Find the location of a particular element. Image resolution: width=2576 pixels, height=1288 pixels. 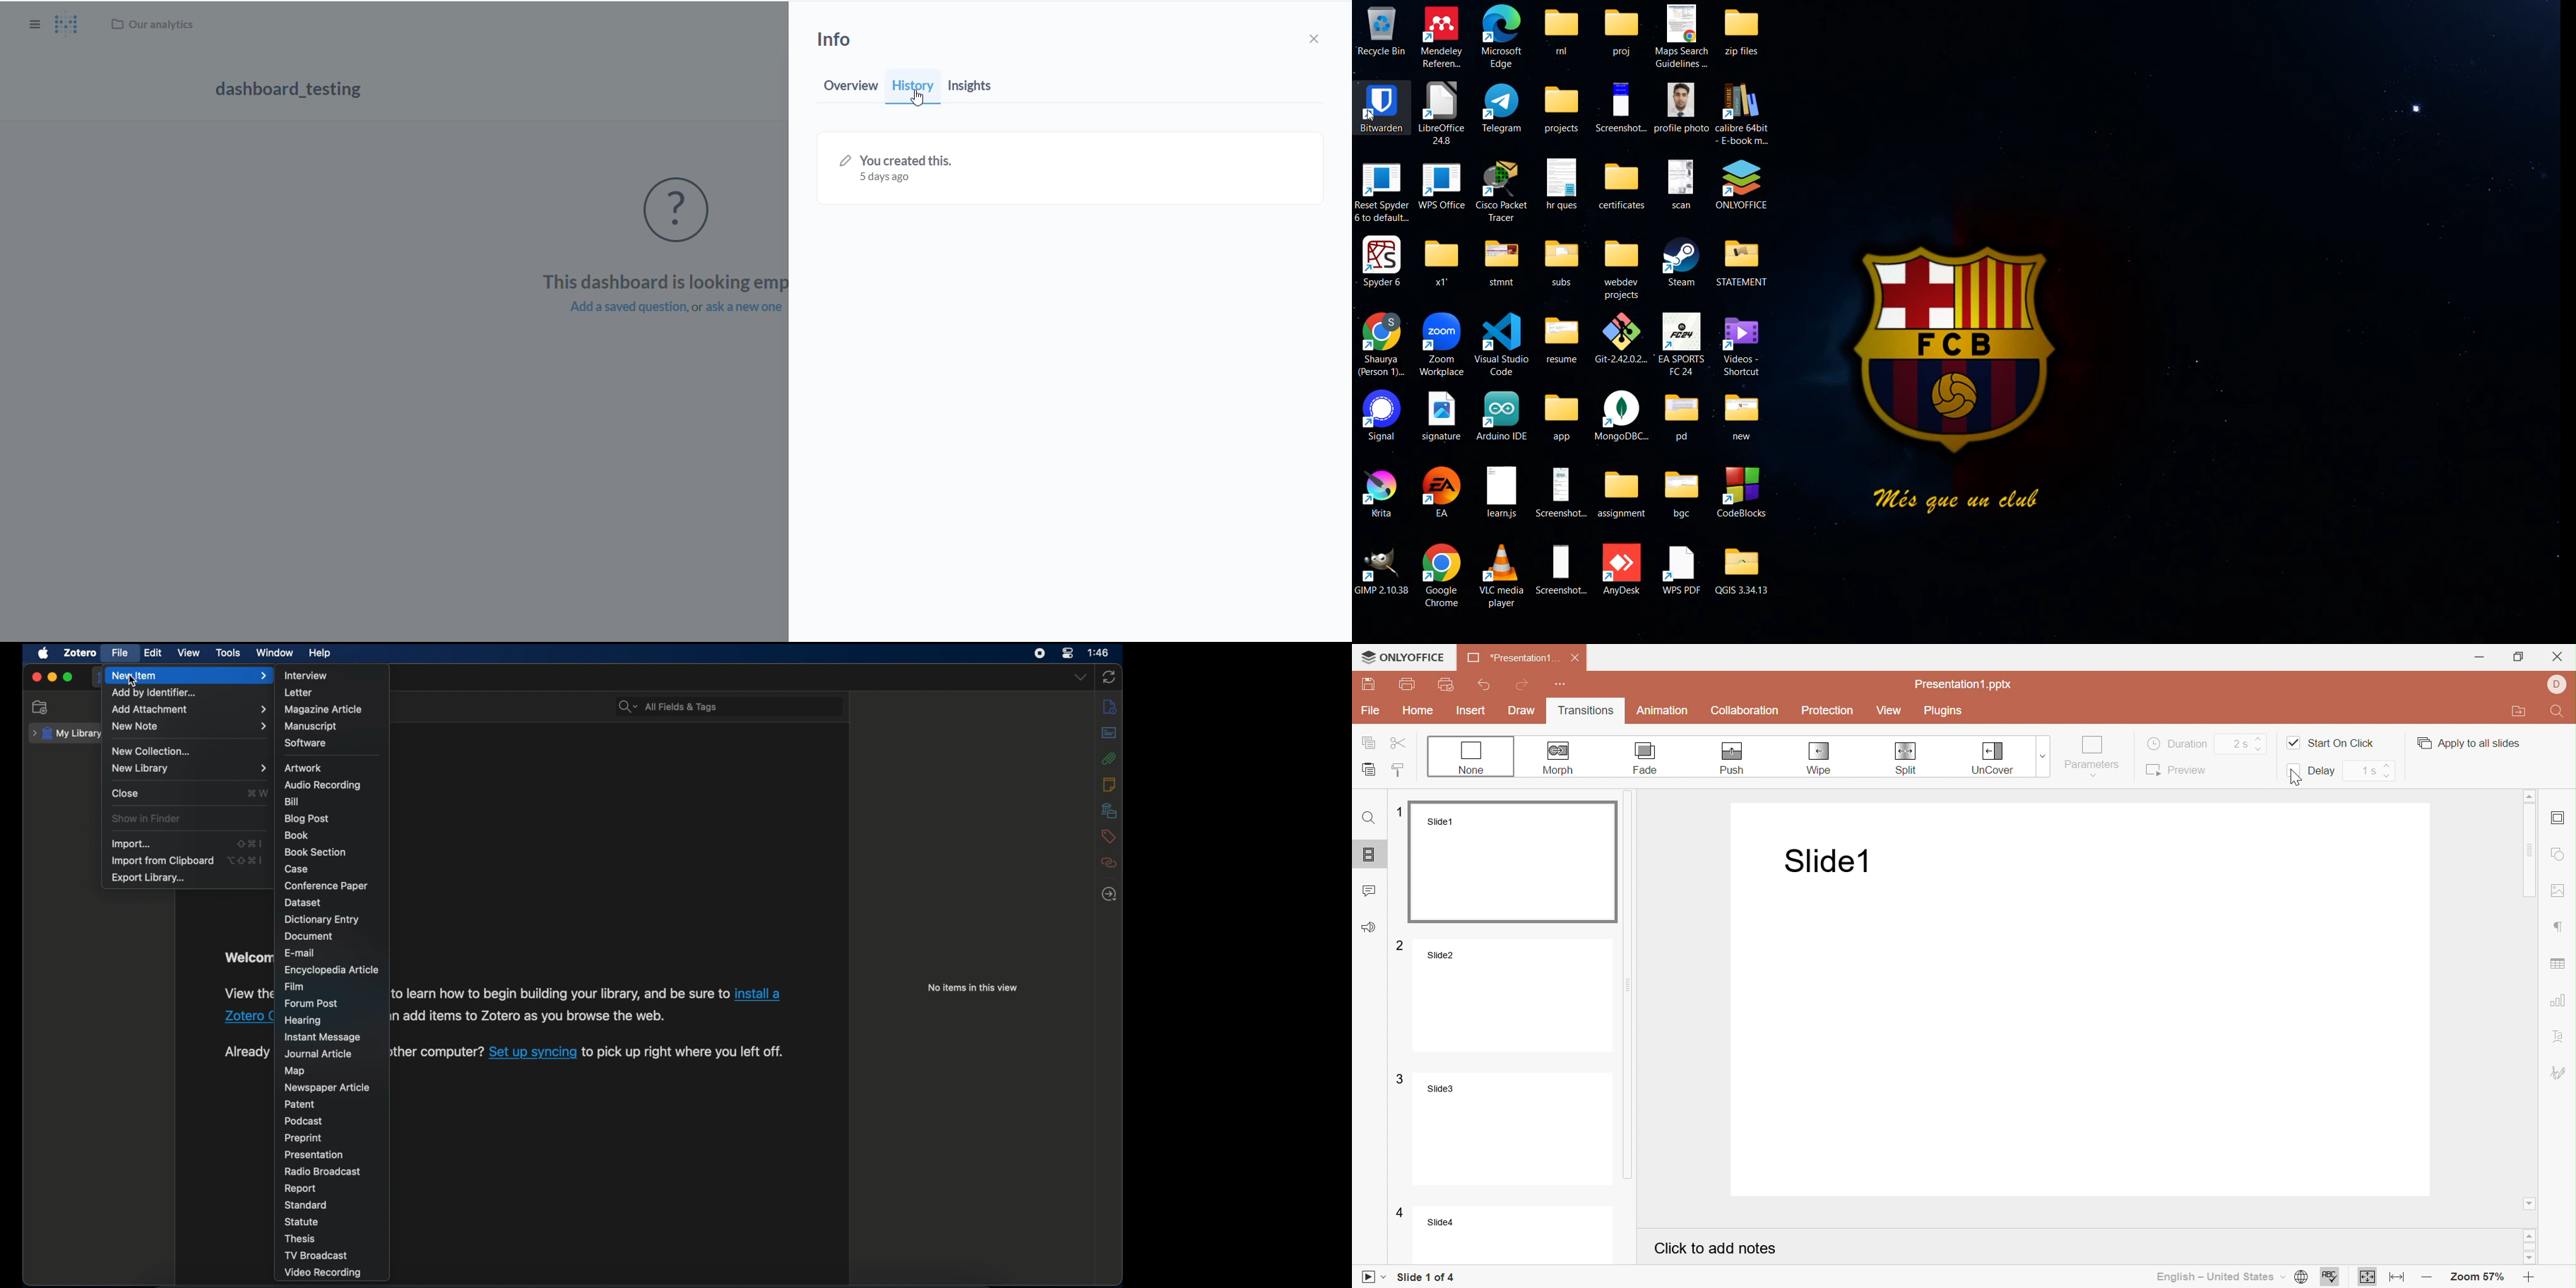

audio recording is located at coordinates (322, 785).